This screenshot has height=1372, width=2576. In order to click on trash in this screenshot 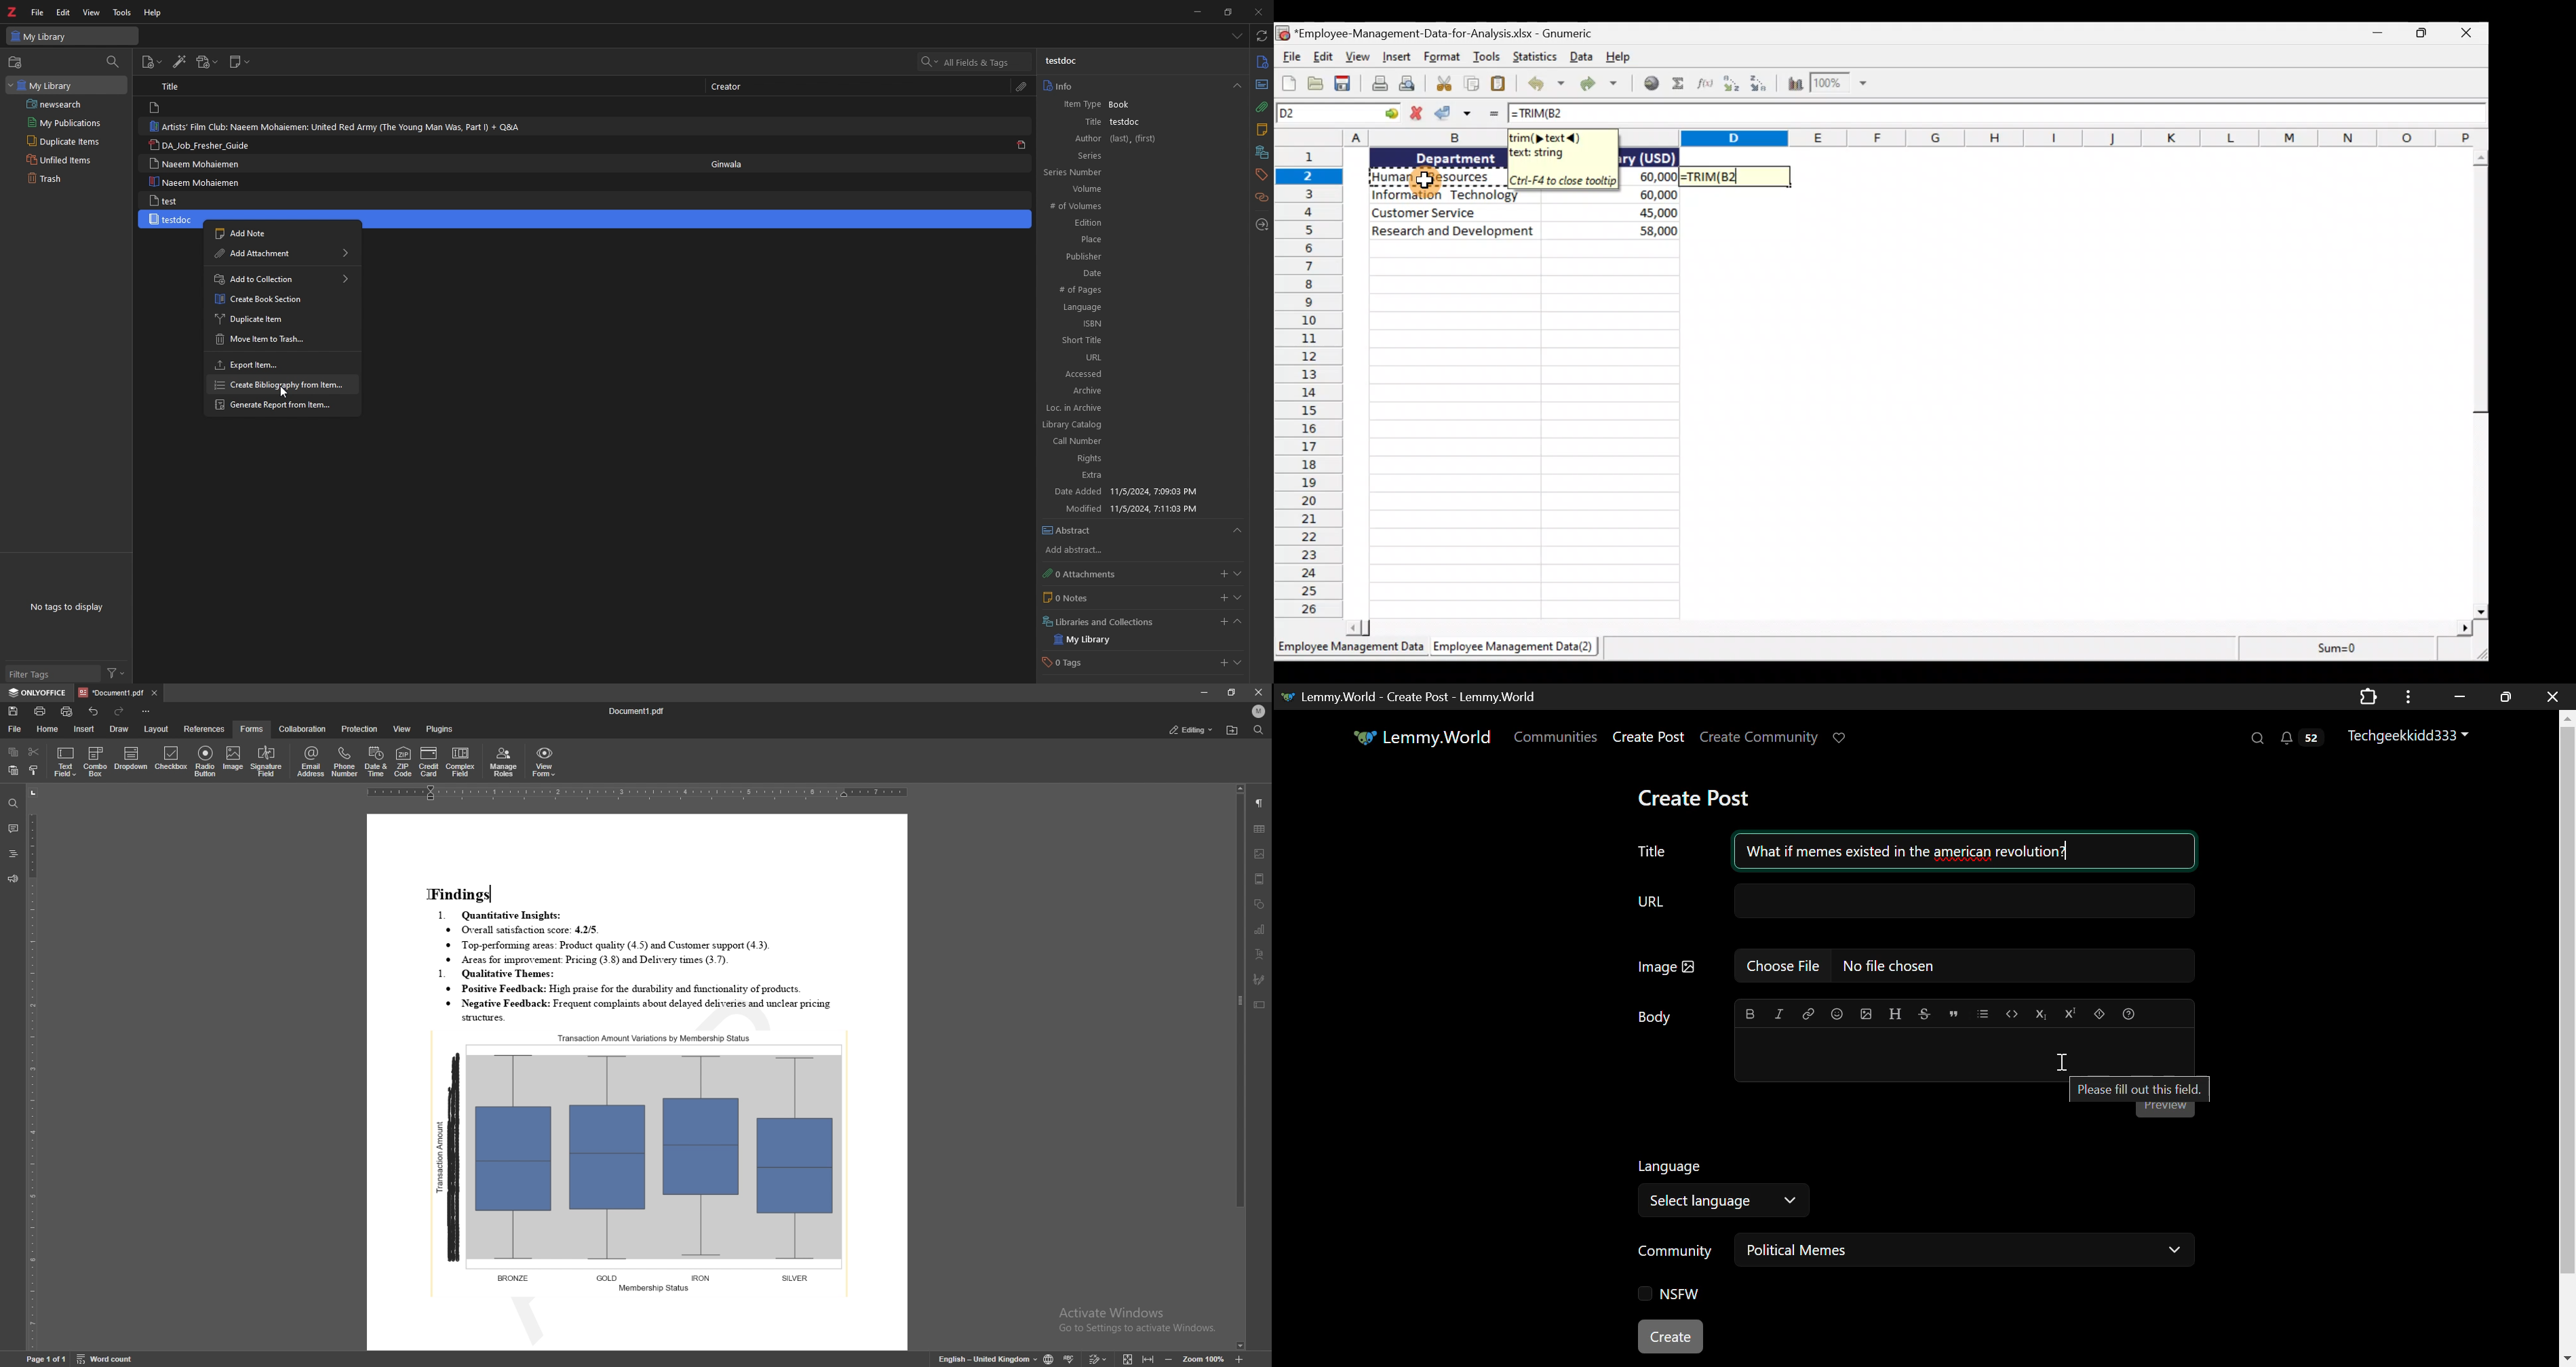, I will do `click(59, 179)`.